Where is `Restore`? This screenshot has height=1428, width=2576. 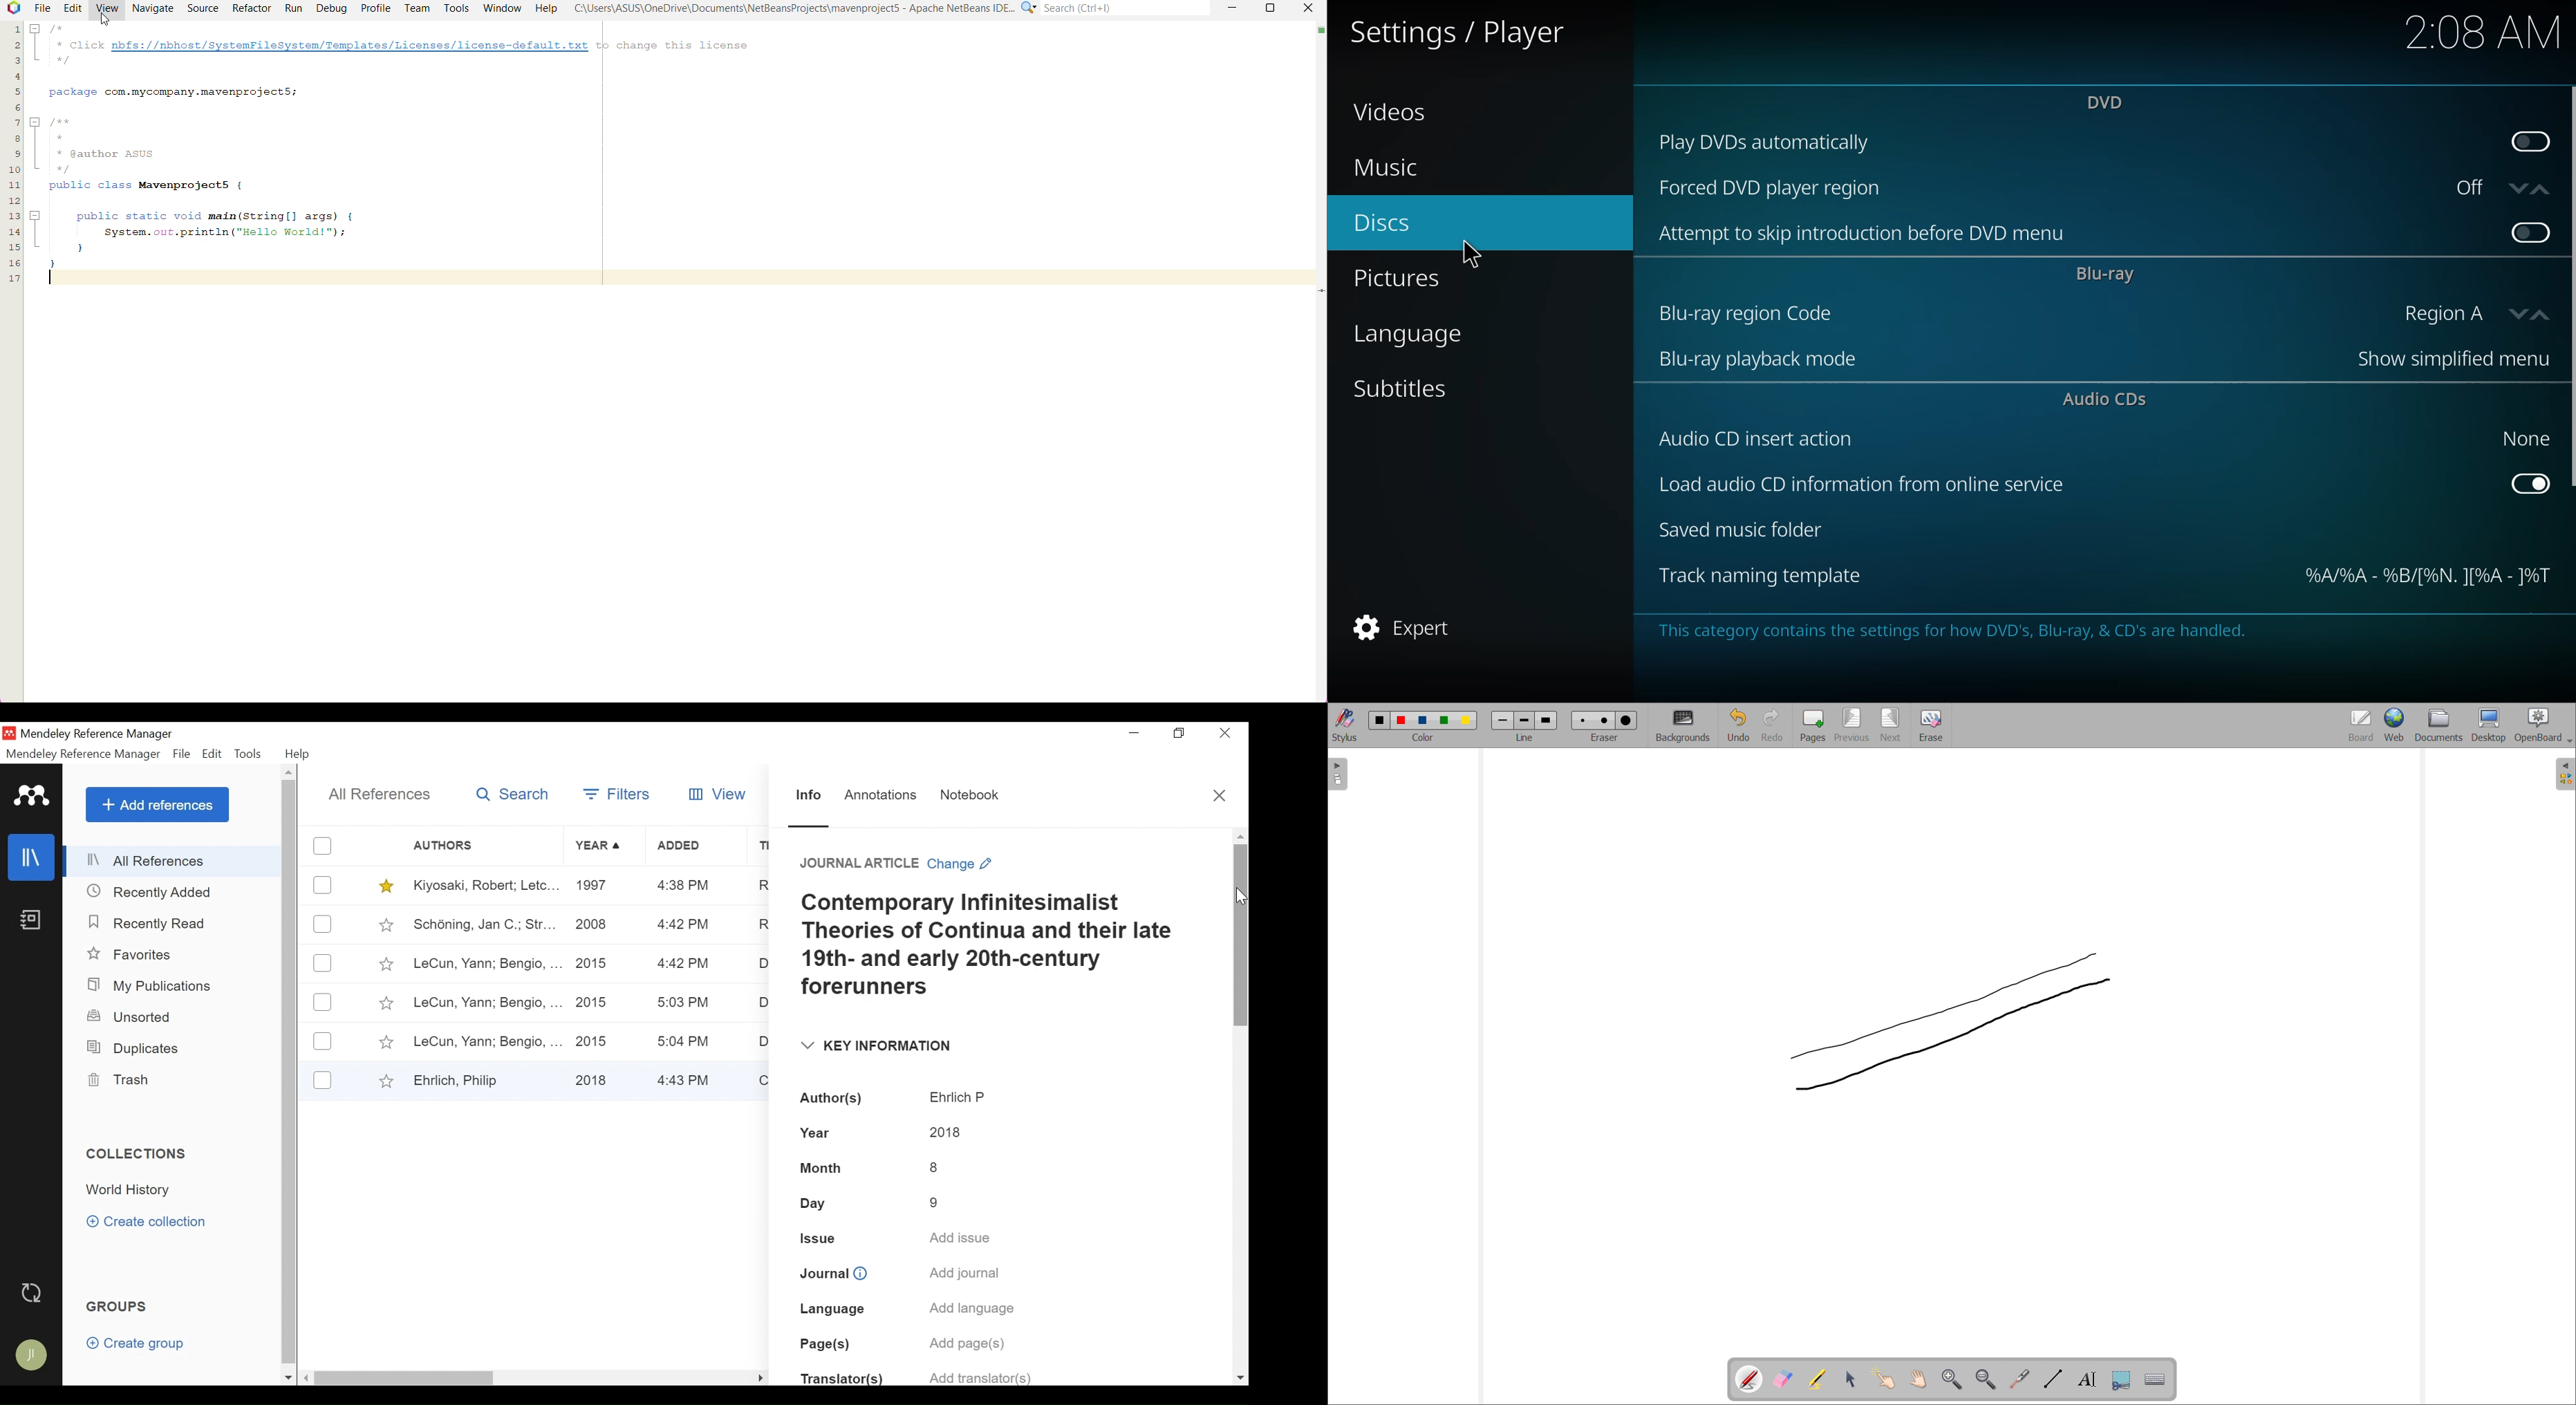 Restore is located at coordinates (1179, 733).